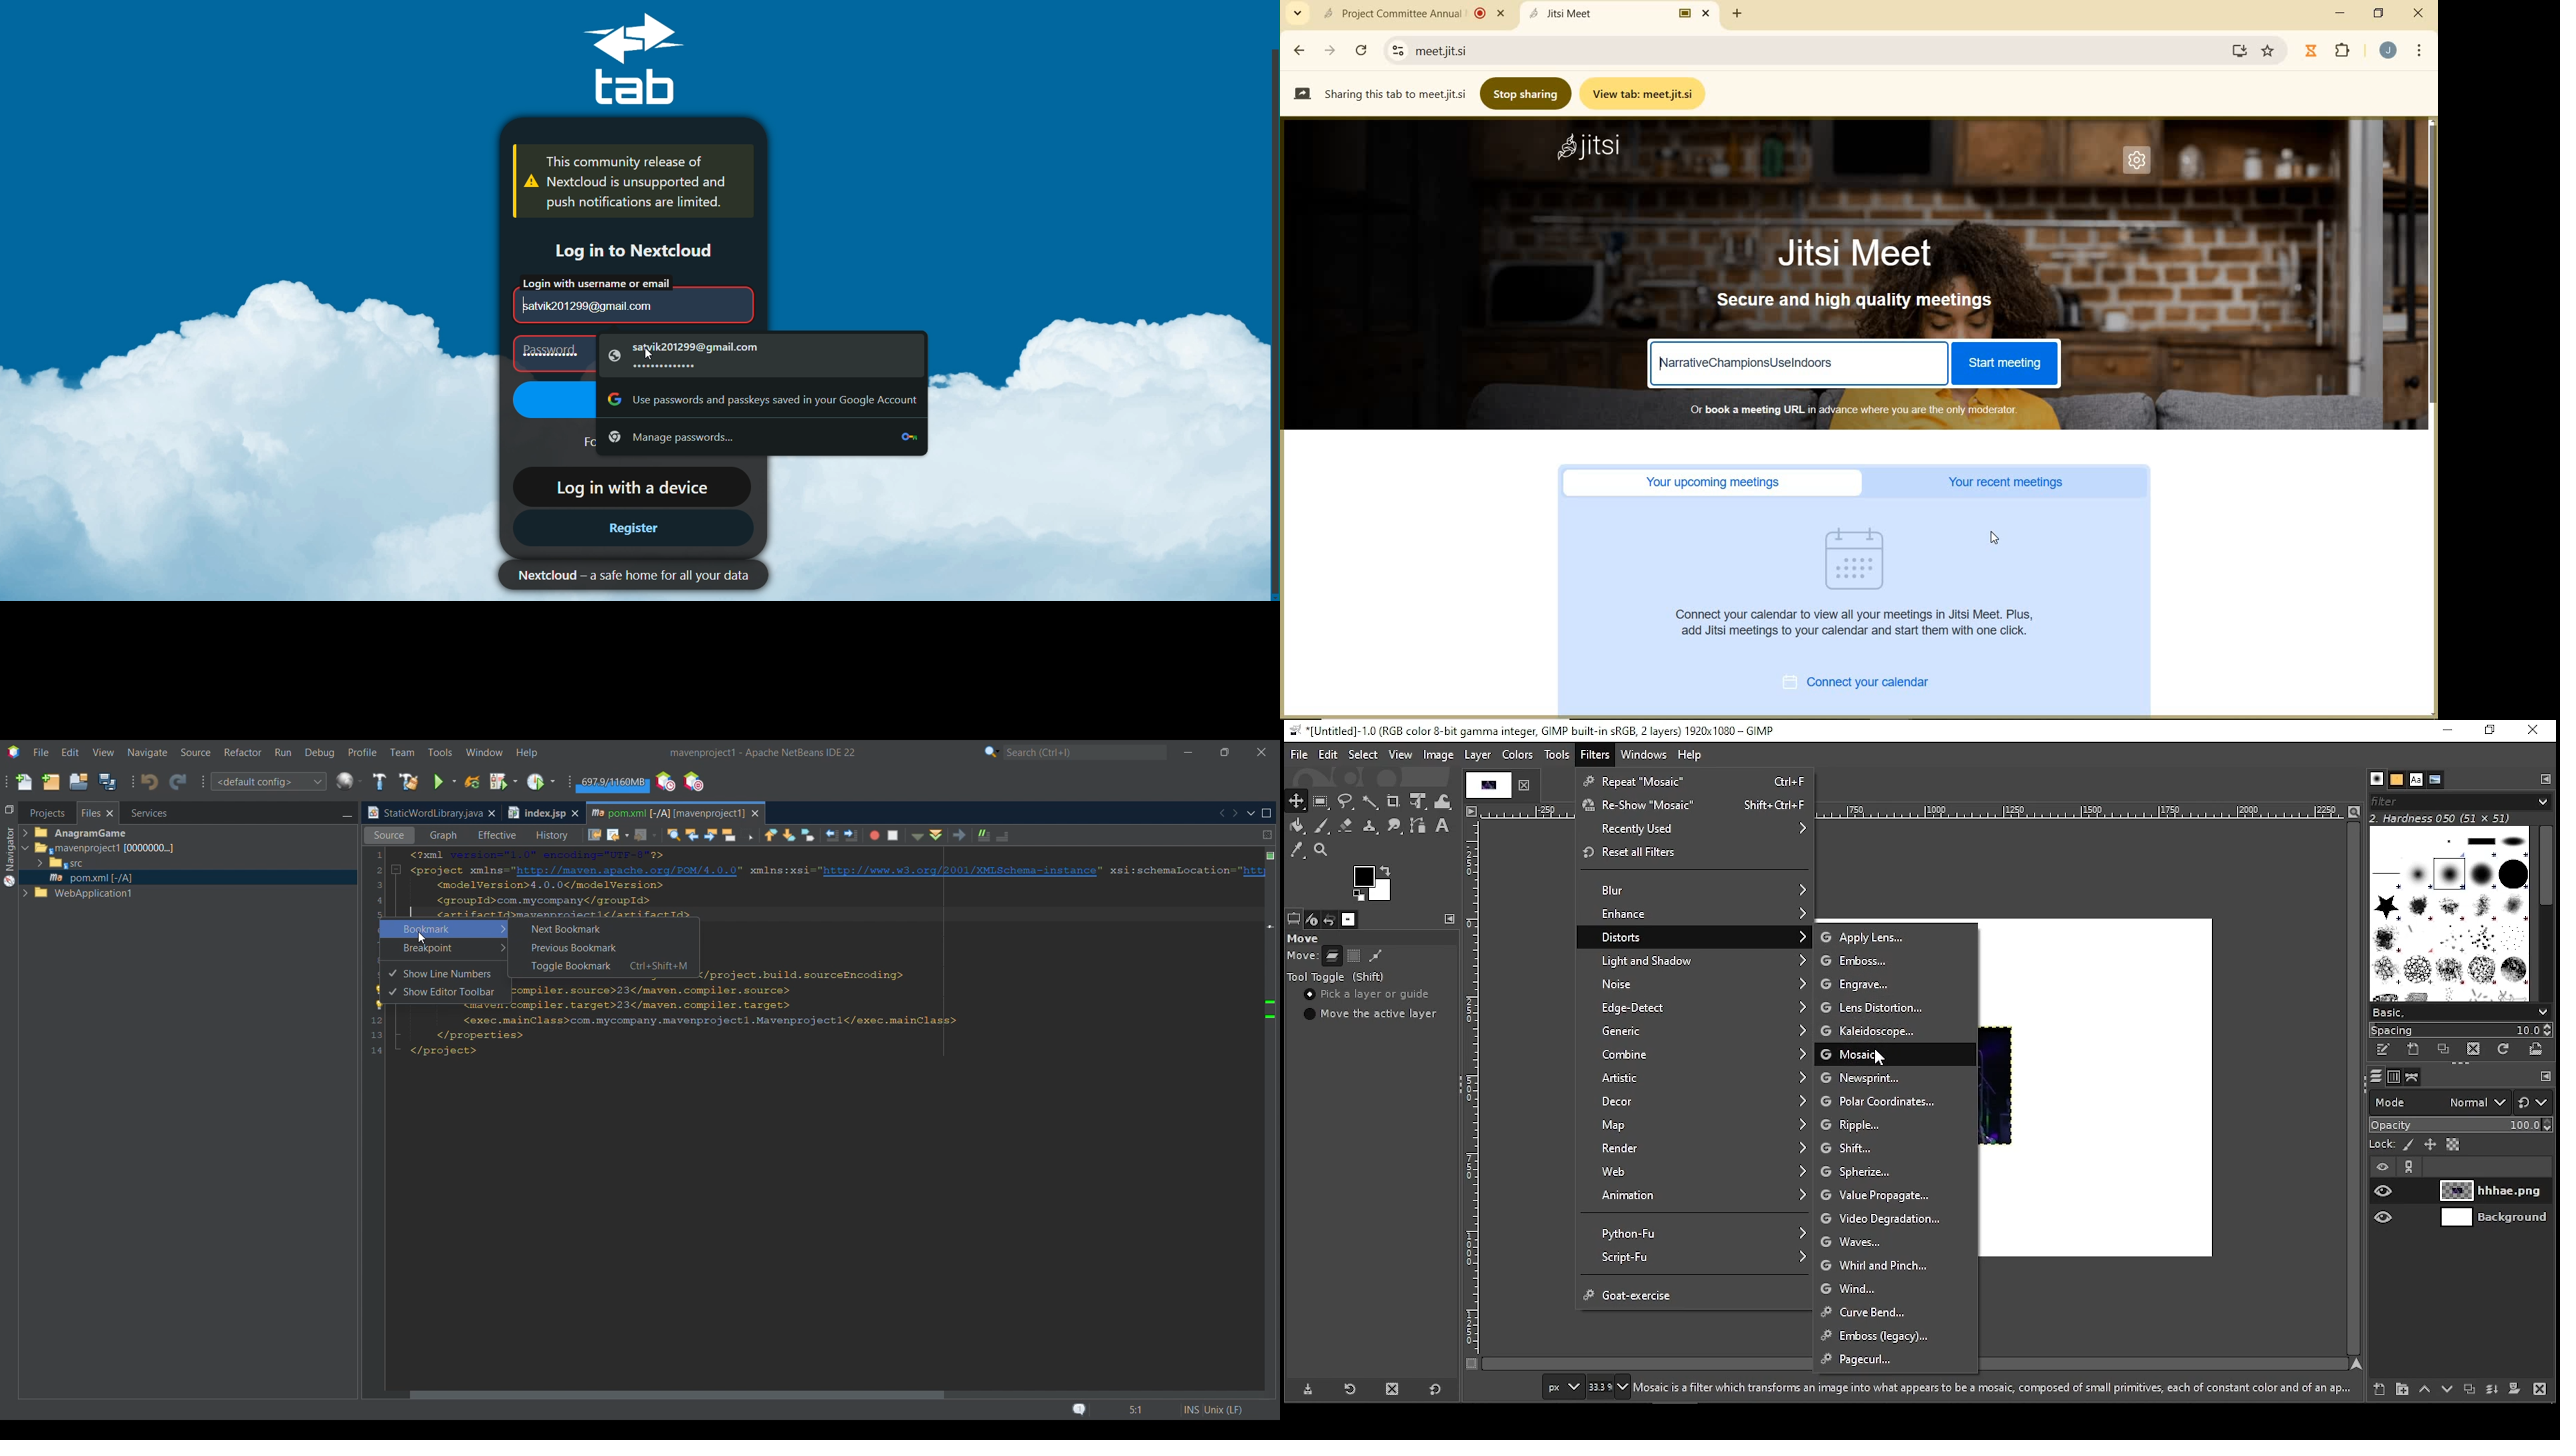 This screenshot has height=1456, width=2576. What do you see at coordinates (595, 834) in the screenshot?
I see `Last edit` at bounding box center [595, 834].